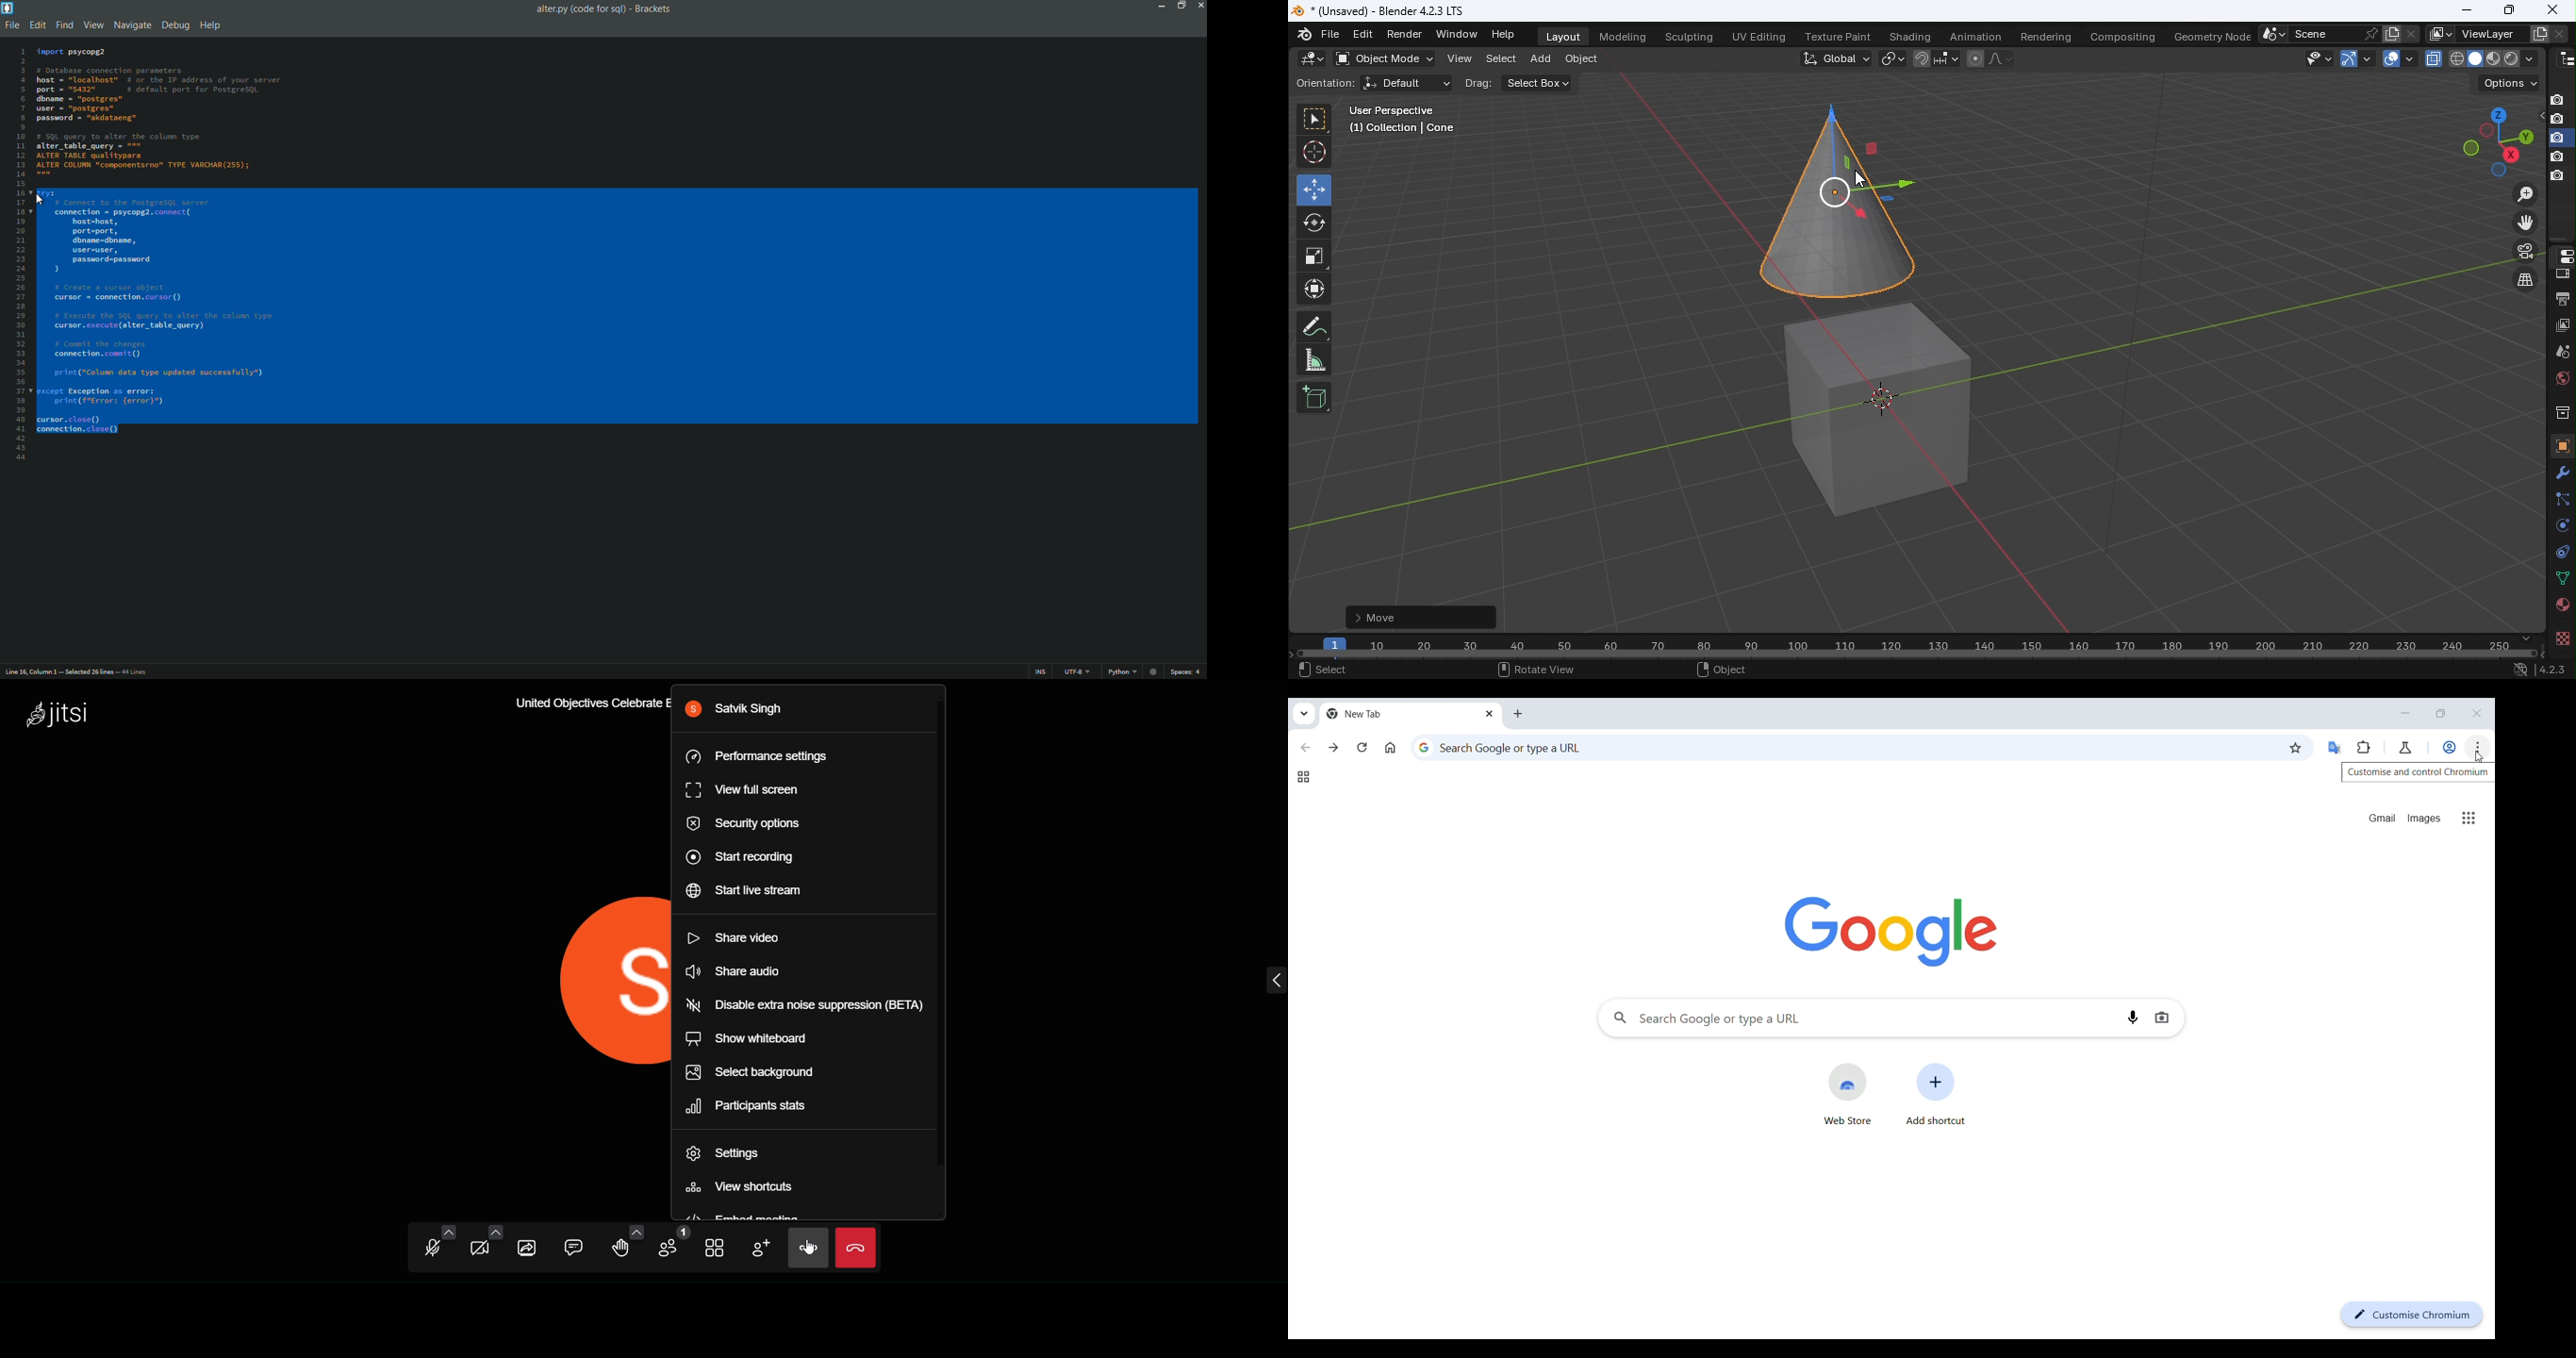  Describe the element at coordinates (761, 889) in the screenshot. I see `start live stream` at that location.